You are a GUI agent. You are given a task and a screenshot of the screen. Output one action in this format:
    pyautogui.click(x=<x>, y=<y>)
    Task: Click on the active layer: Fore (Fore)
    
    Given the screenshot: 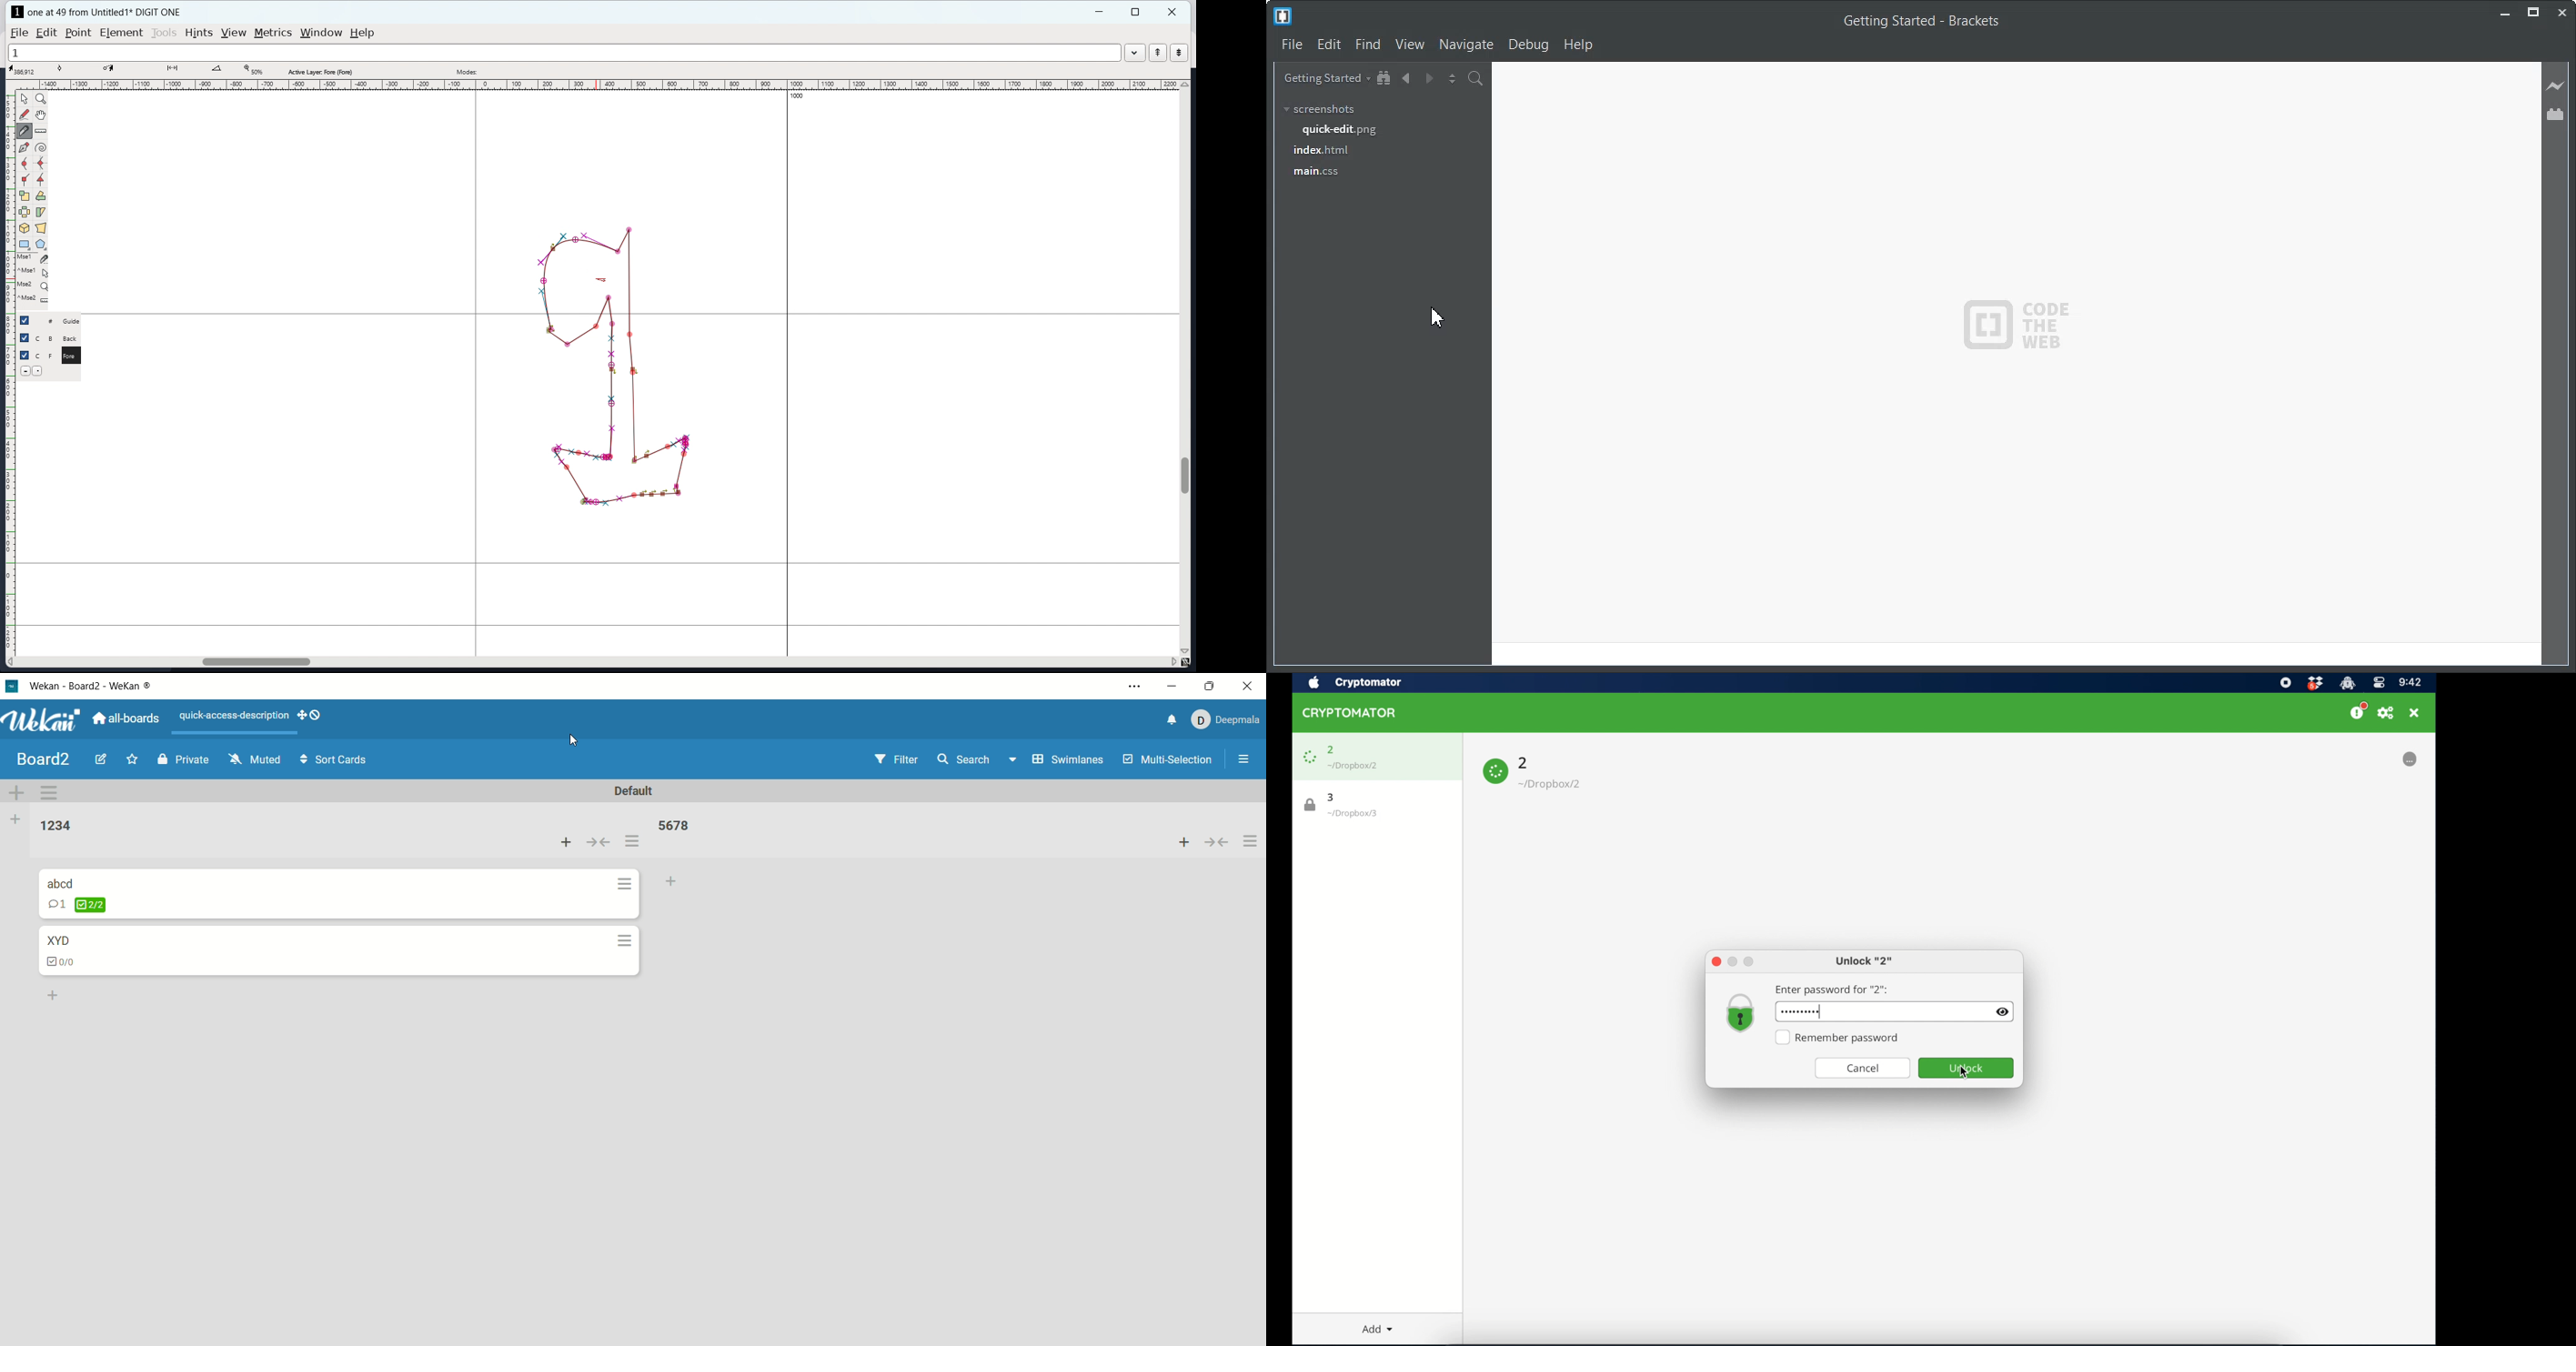 What is the action you would take?
    pyautogui.click(x=559, y=70)
    